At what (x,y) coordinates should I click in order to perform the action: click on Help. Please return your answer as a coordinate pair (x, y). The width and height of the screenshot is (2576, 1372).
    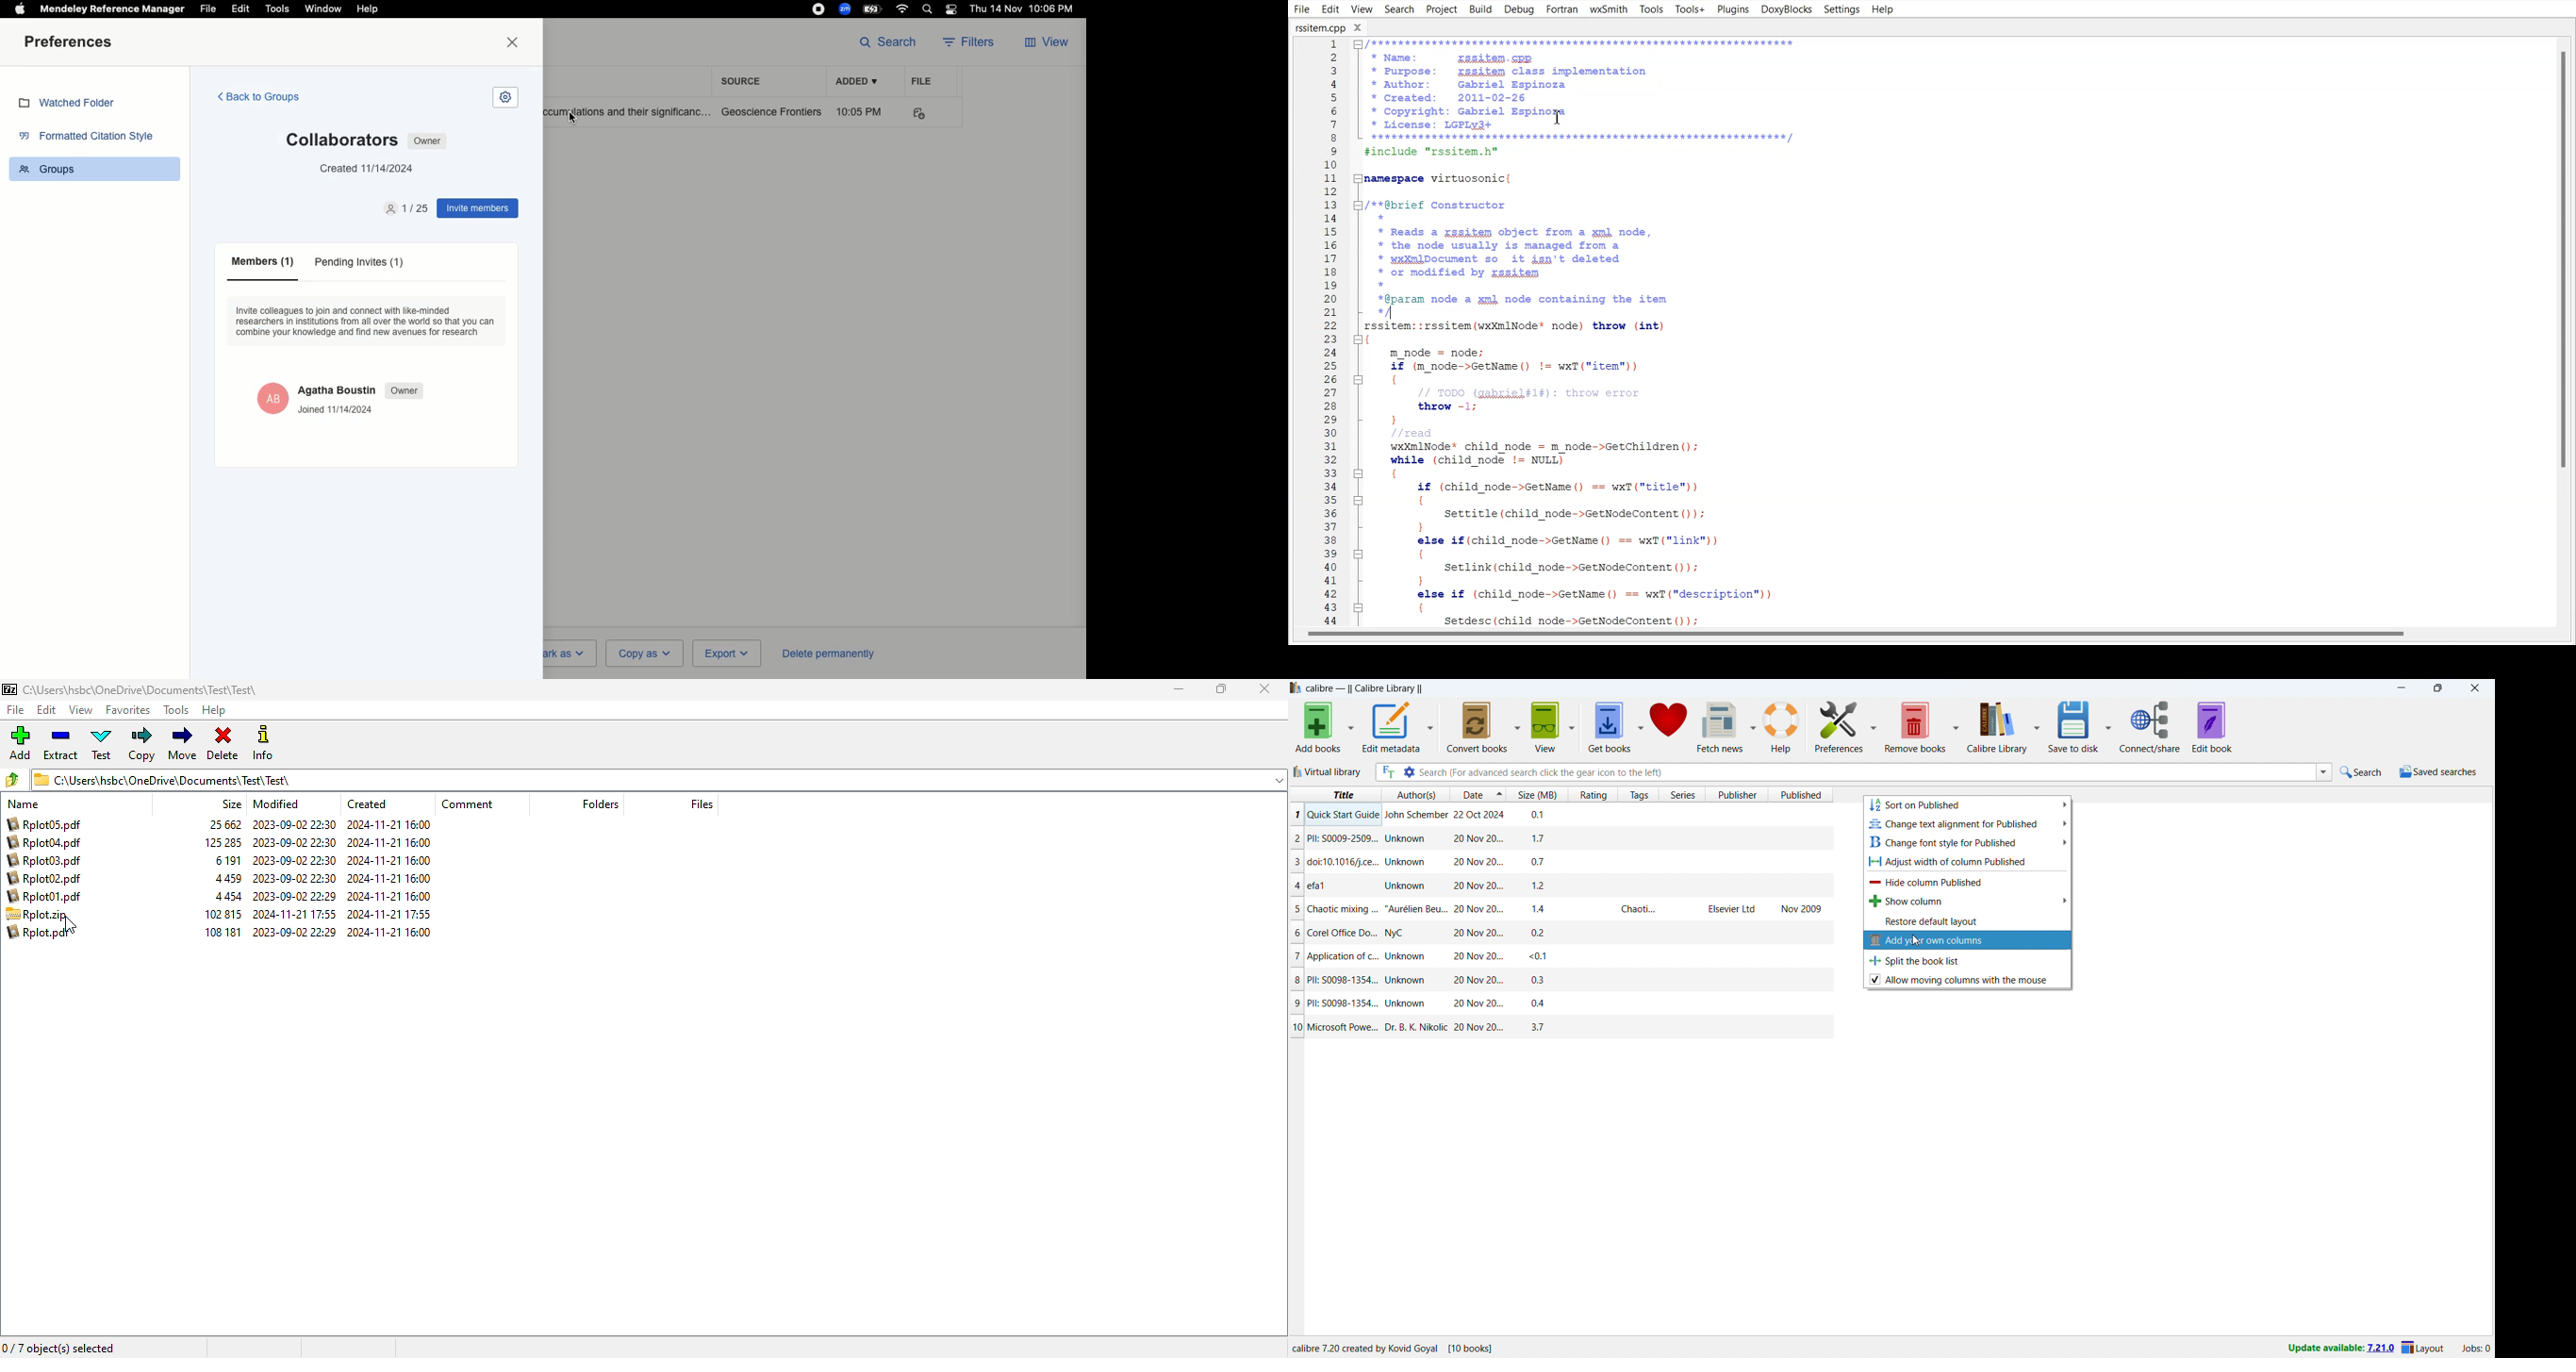
    Looking at the image, I should click on (367, 10).